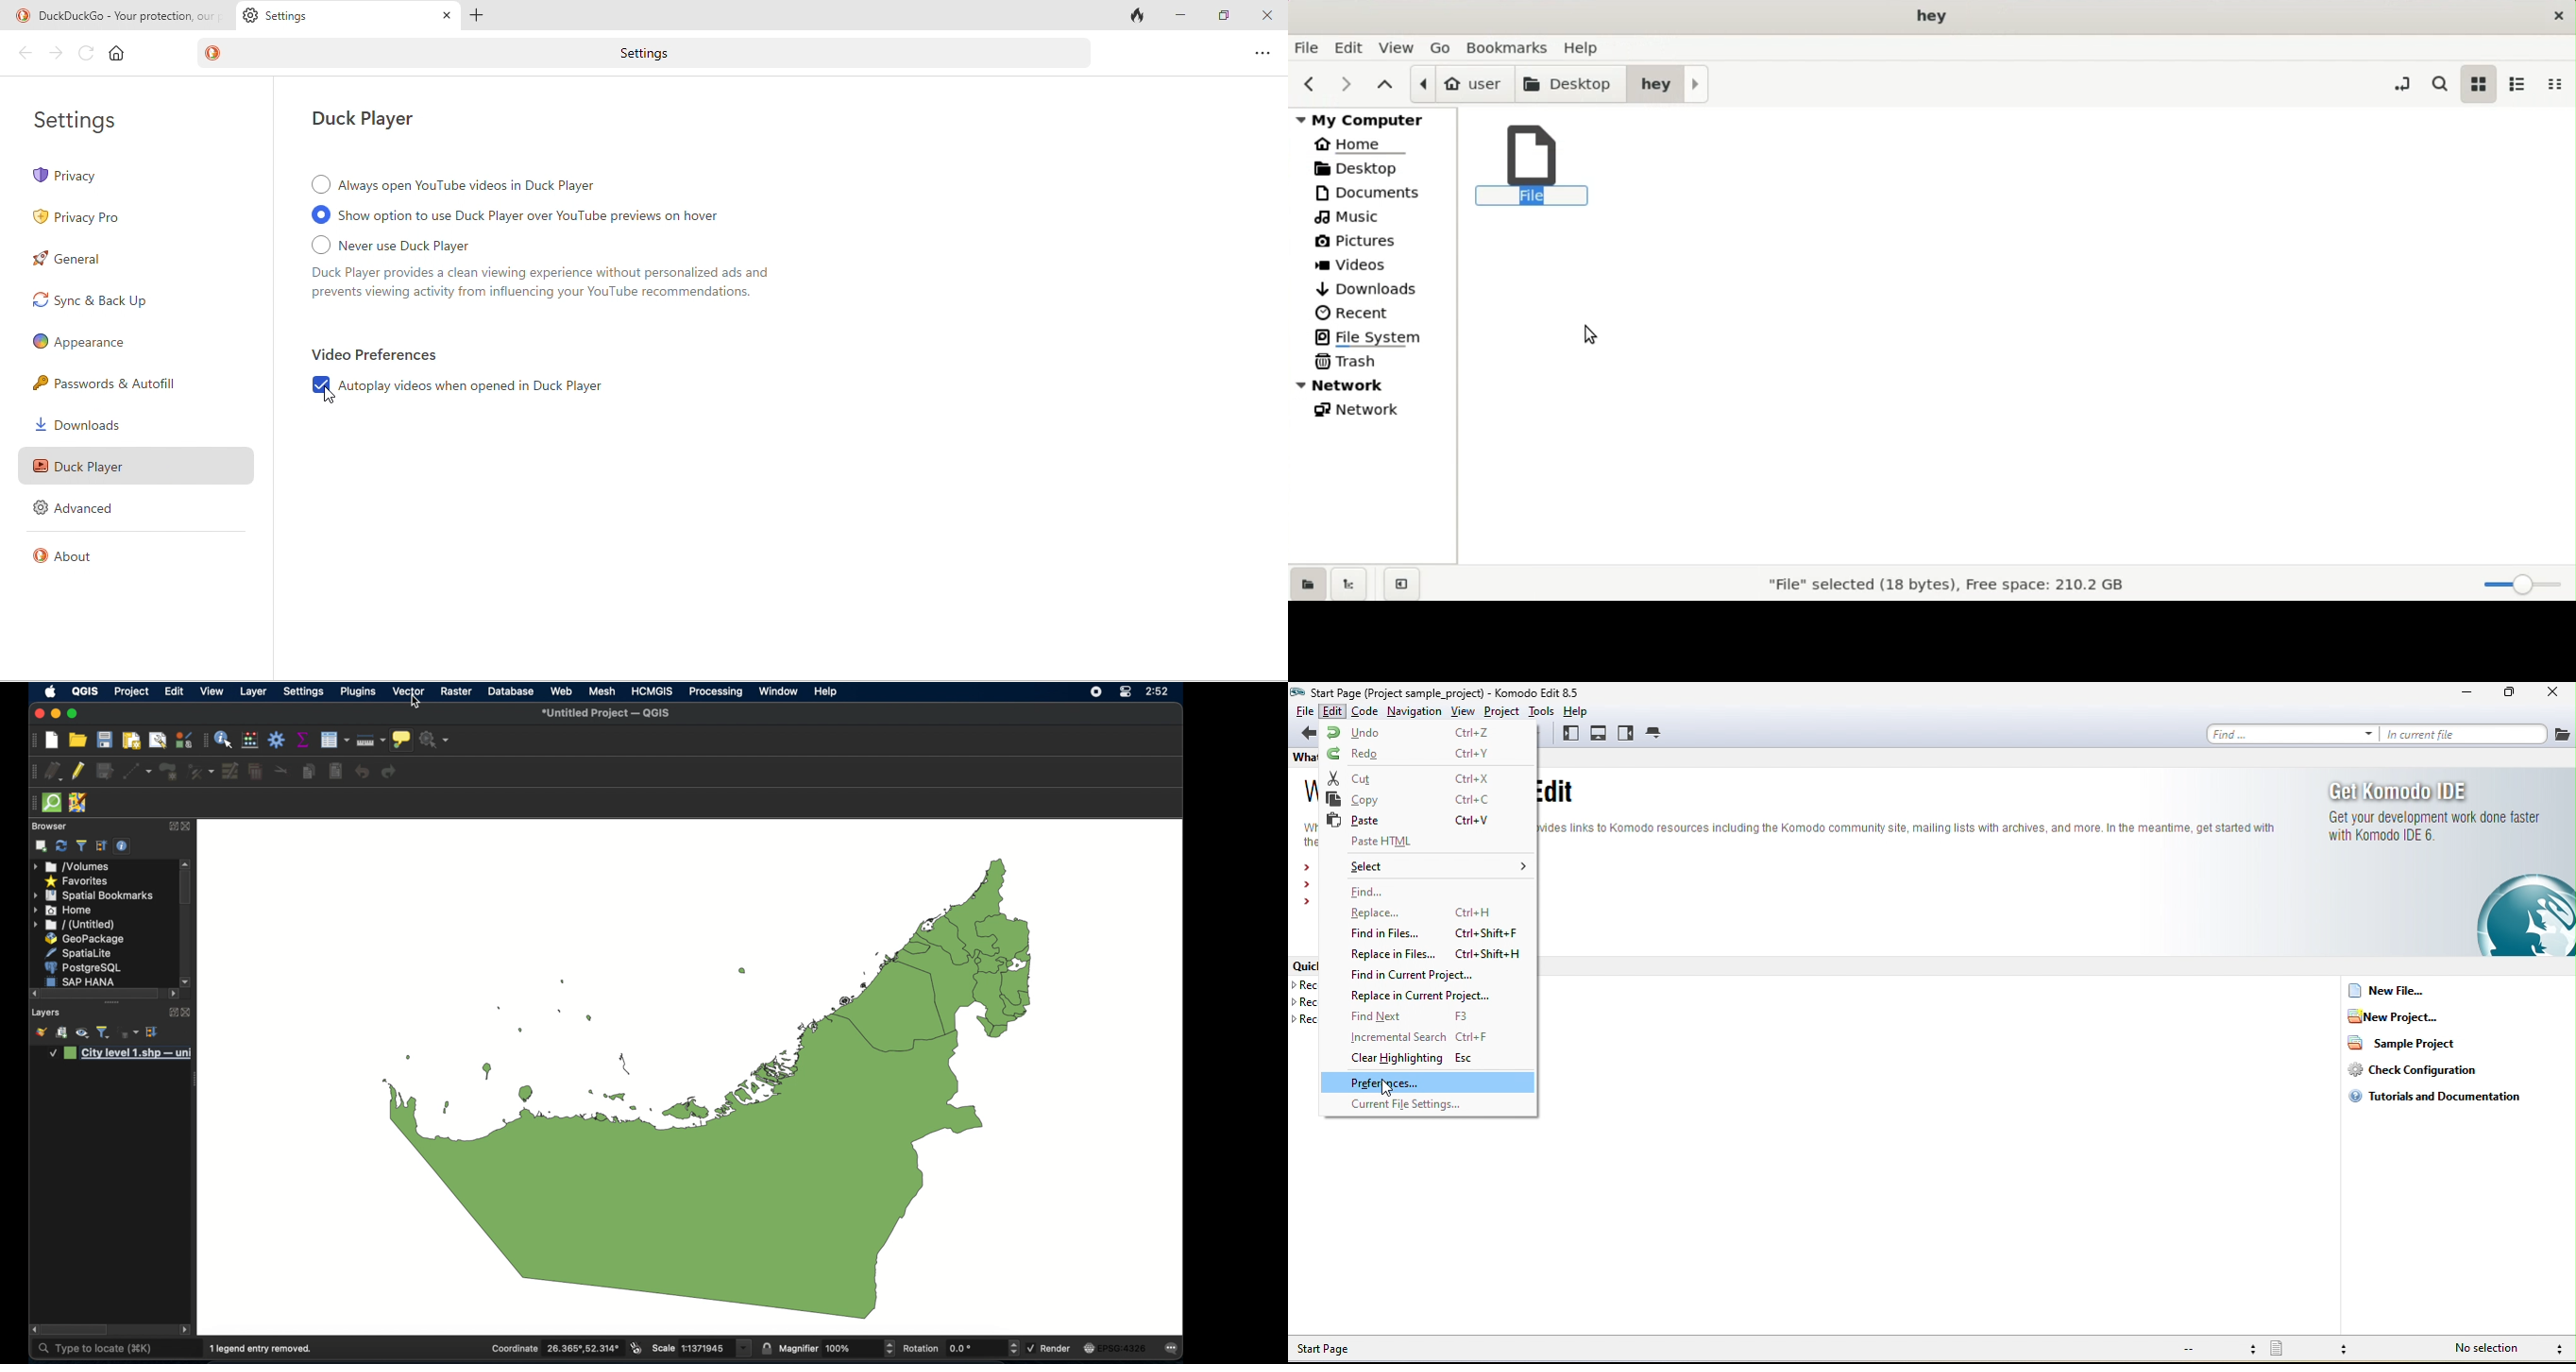 This screenshot has width=2576, height=1372. Describe the element at coordinates (22, 54) in the screenshot. I see `back` at that location.